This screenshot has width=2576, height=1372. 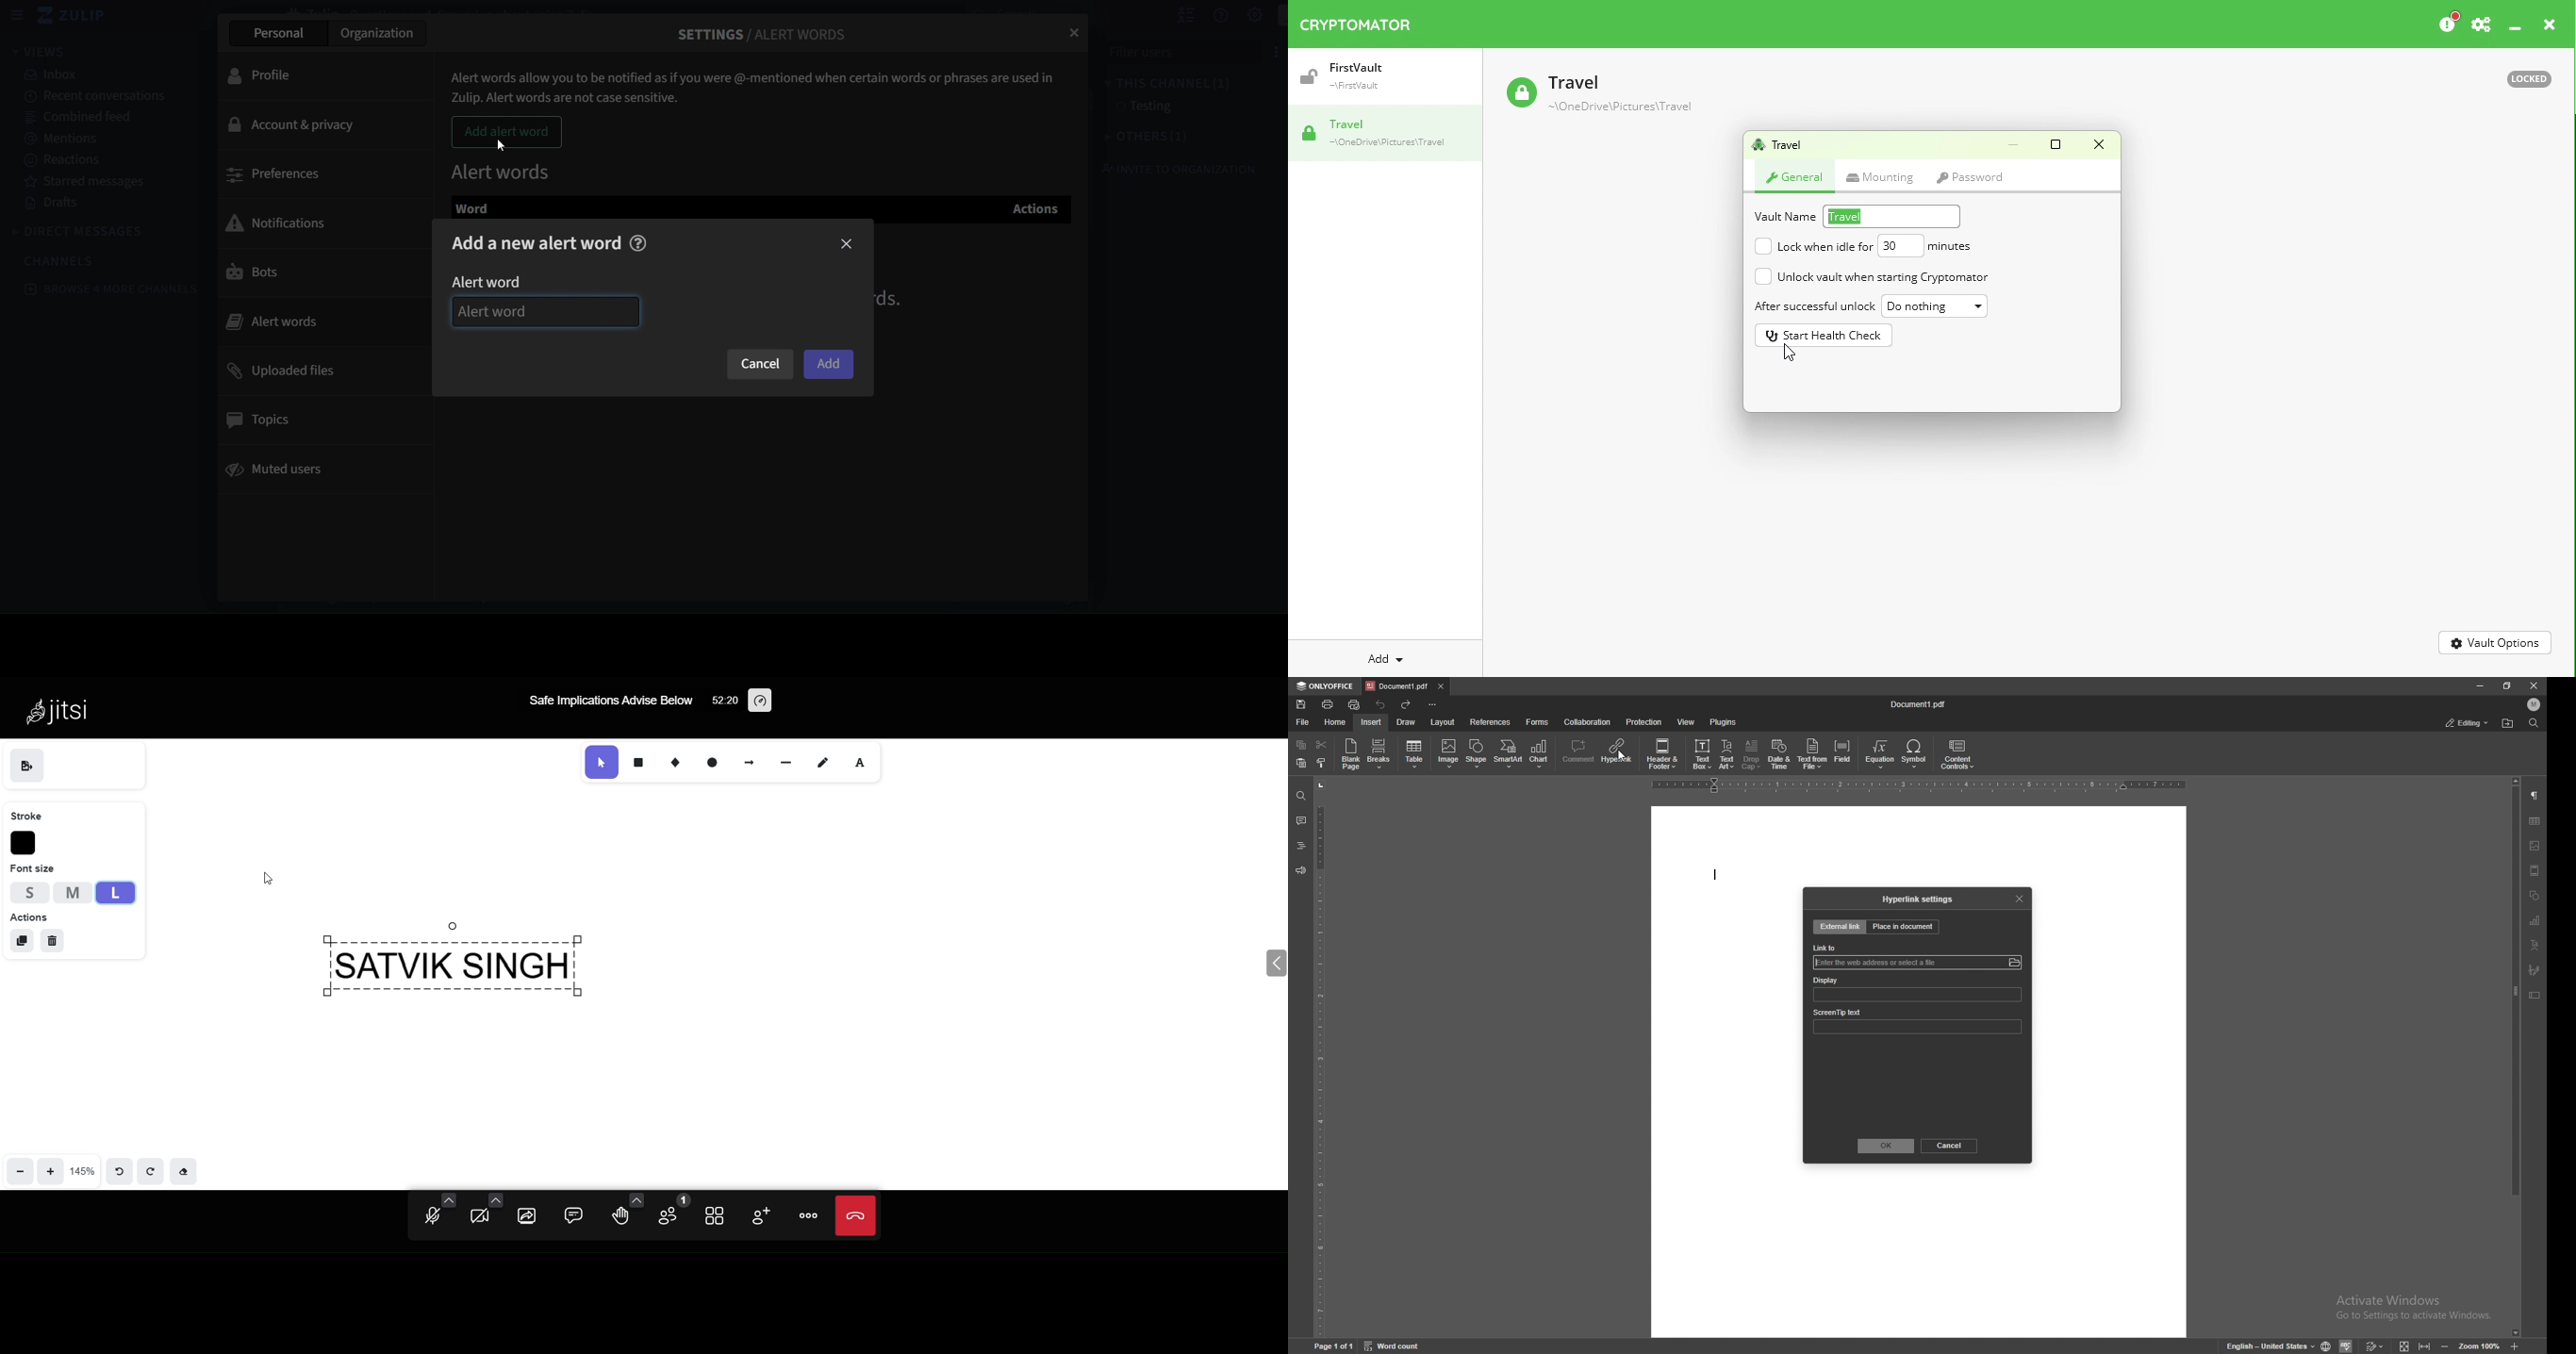 What do you see at coordinates (188, 1171) in the screenshot?
I see `eraser` at bounding box center [188, 1171].